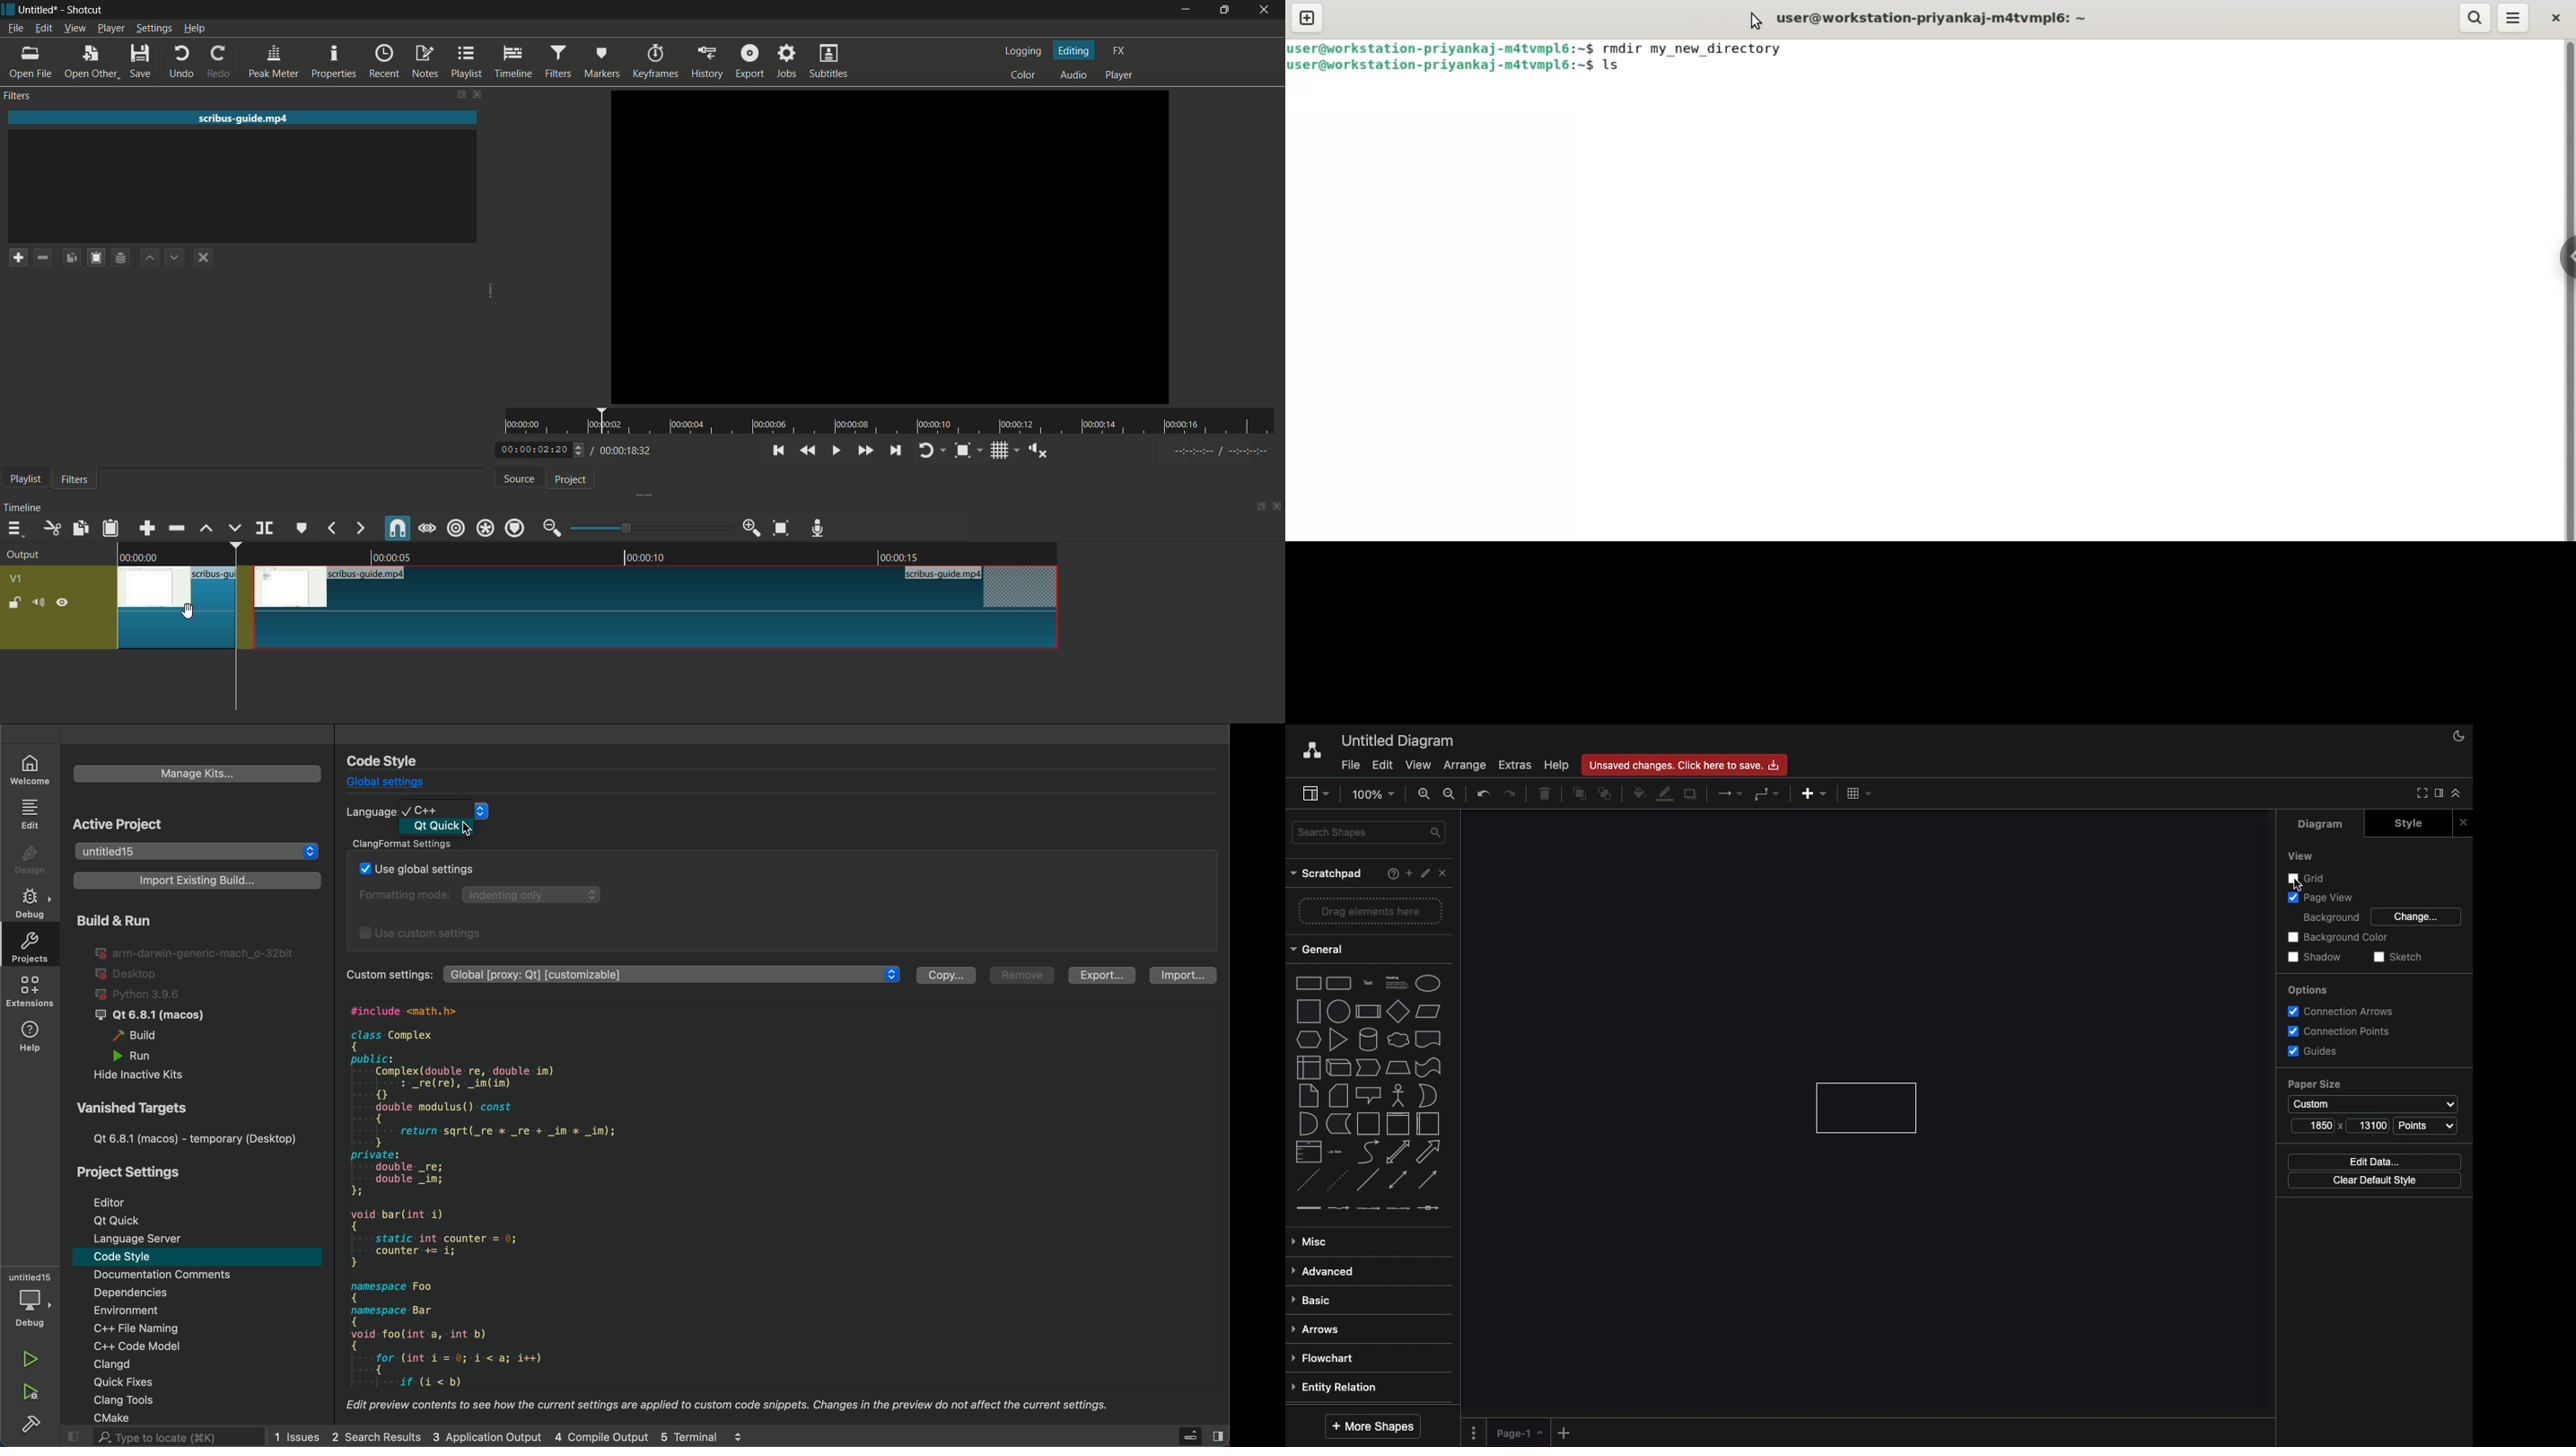 The height and width of the screenshot is (1456, 2576). What do you see at coordinates (2343, 1012) in the screenshot?
I see `Connection arrows` at bounding box center [2343, 1012].